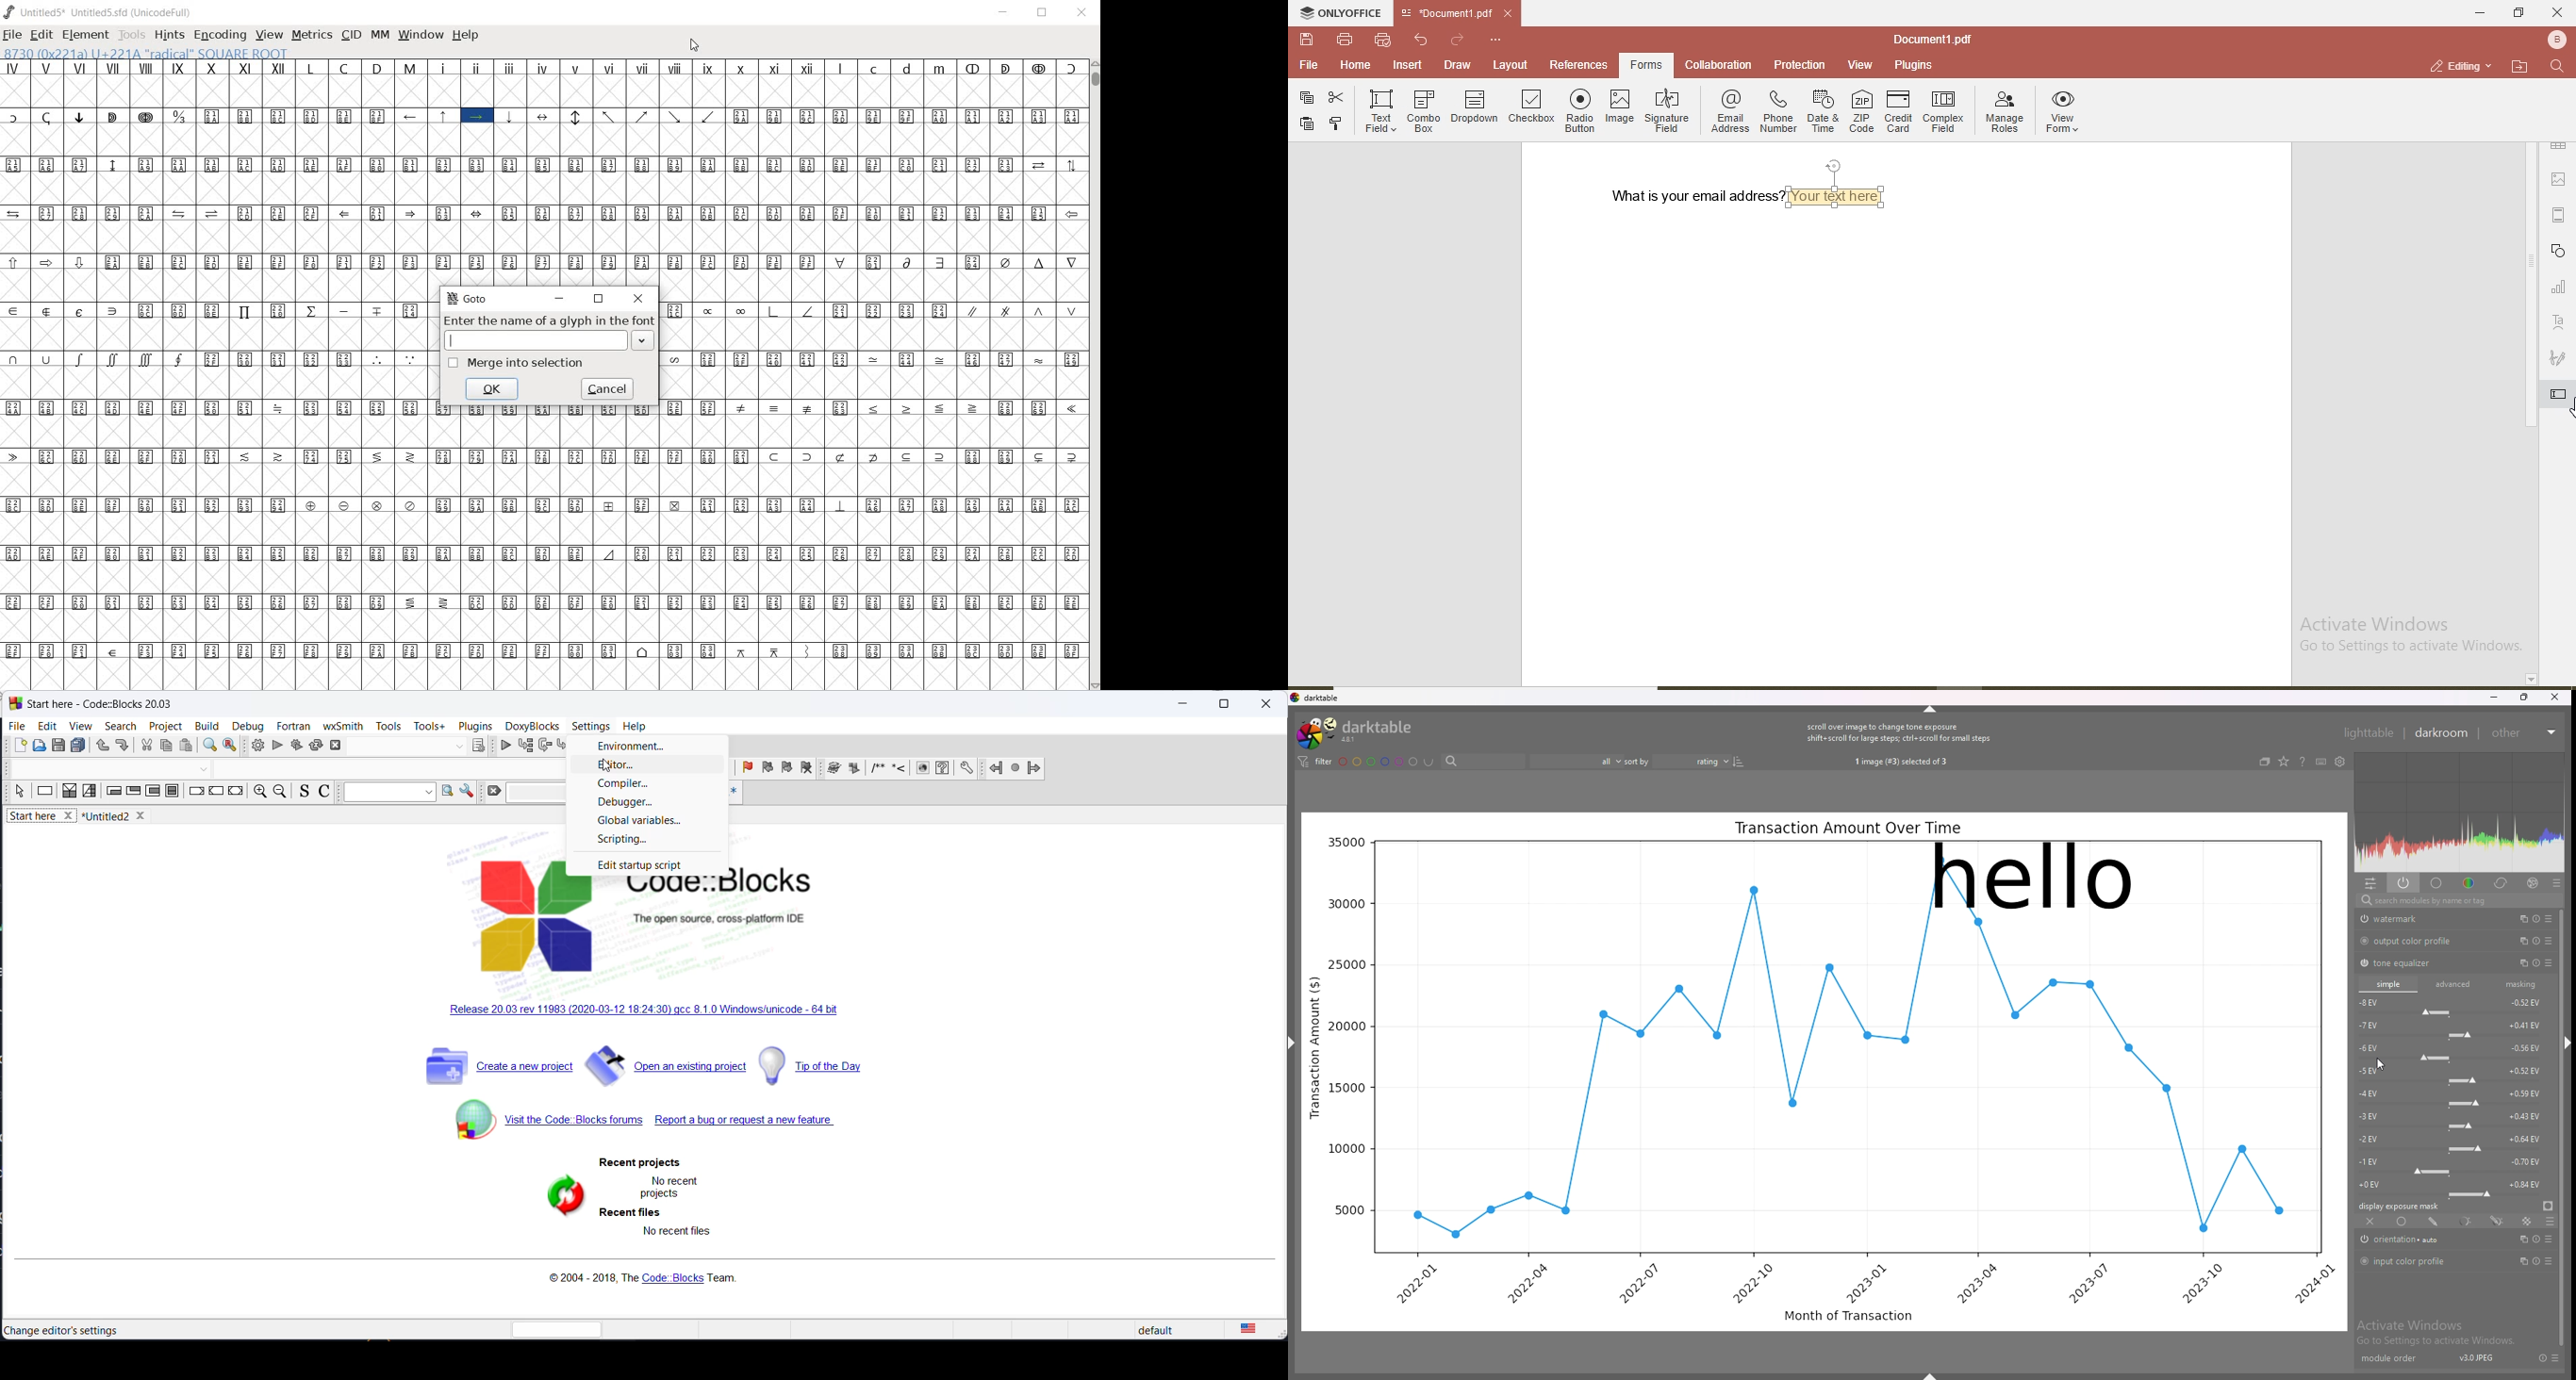 Image resolution: width=2576 pixels, height=1400 pixels. What do you see at coordinates (873, 348) in the screenshot?
I see `glyph characters` at bounding box center [873, 348].